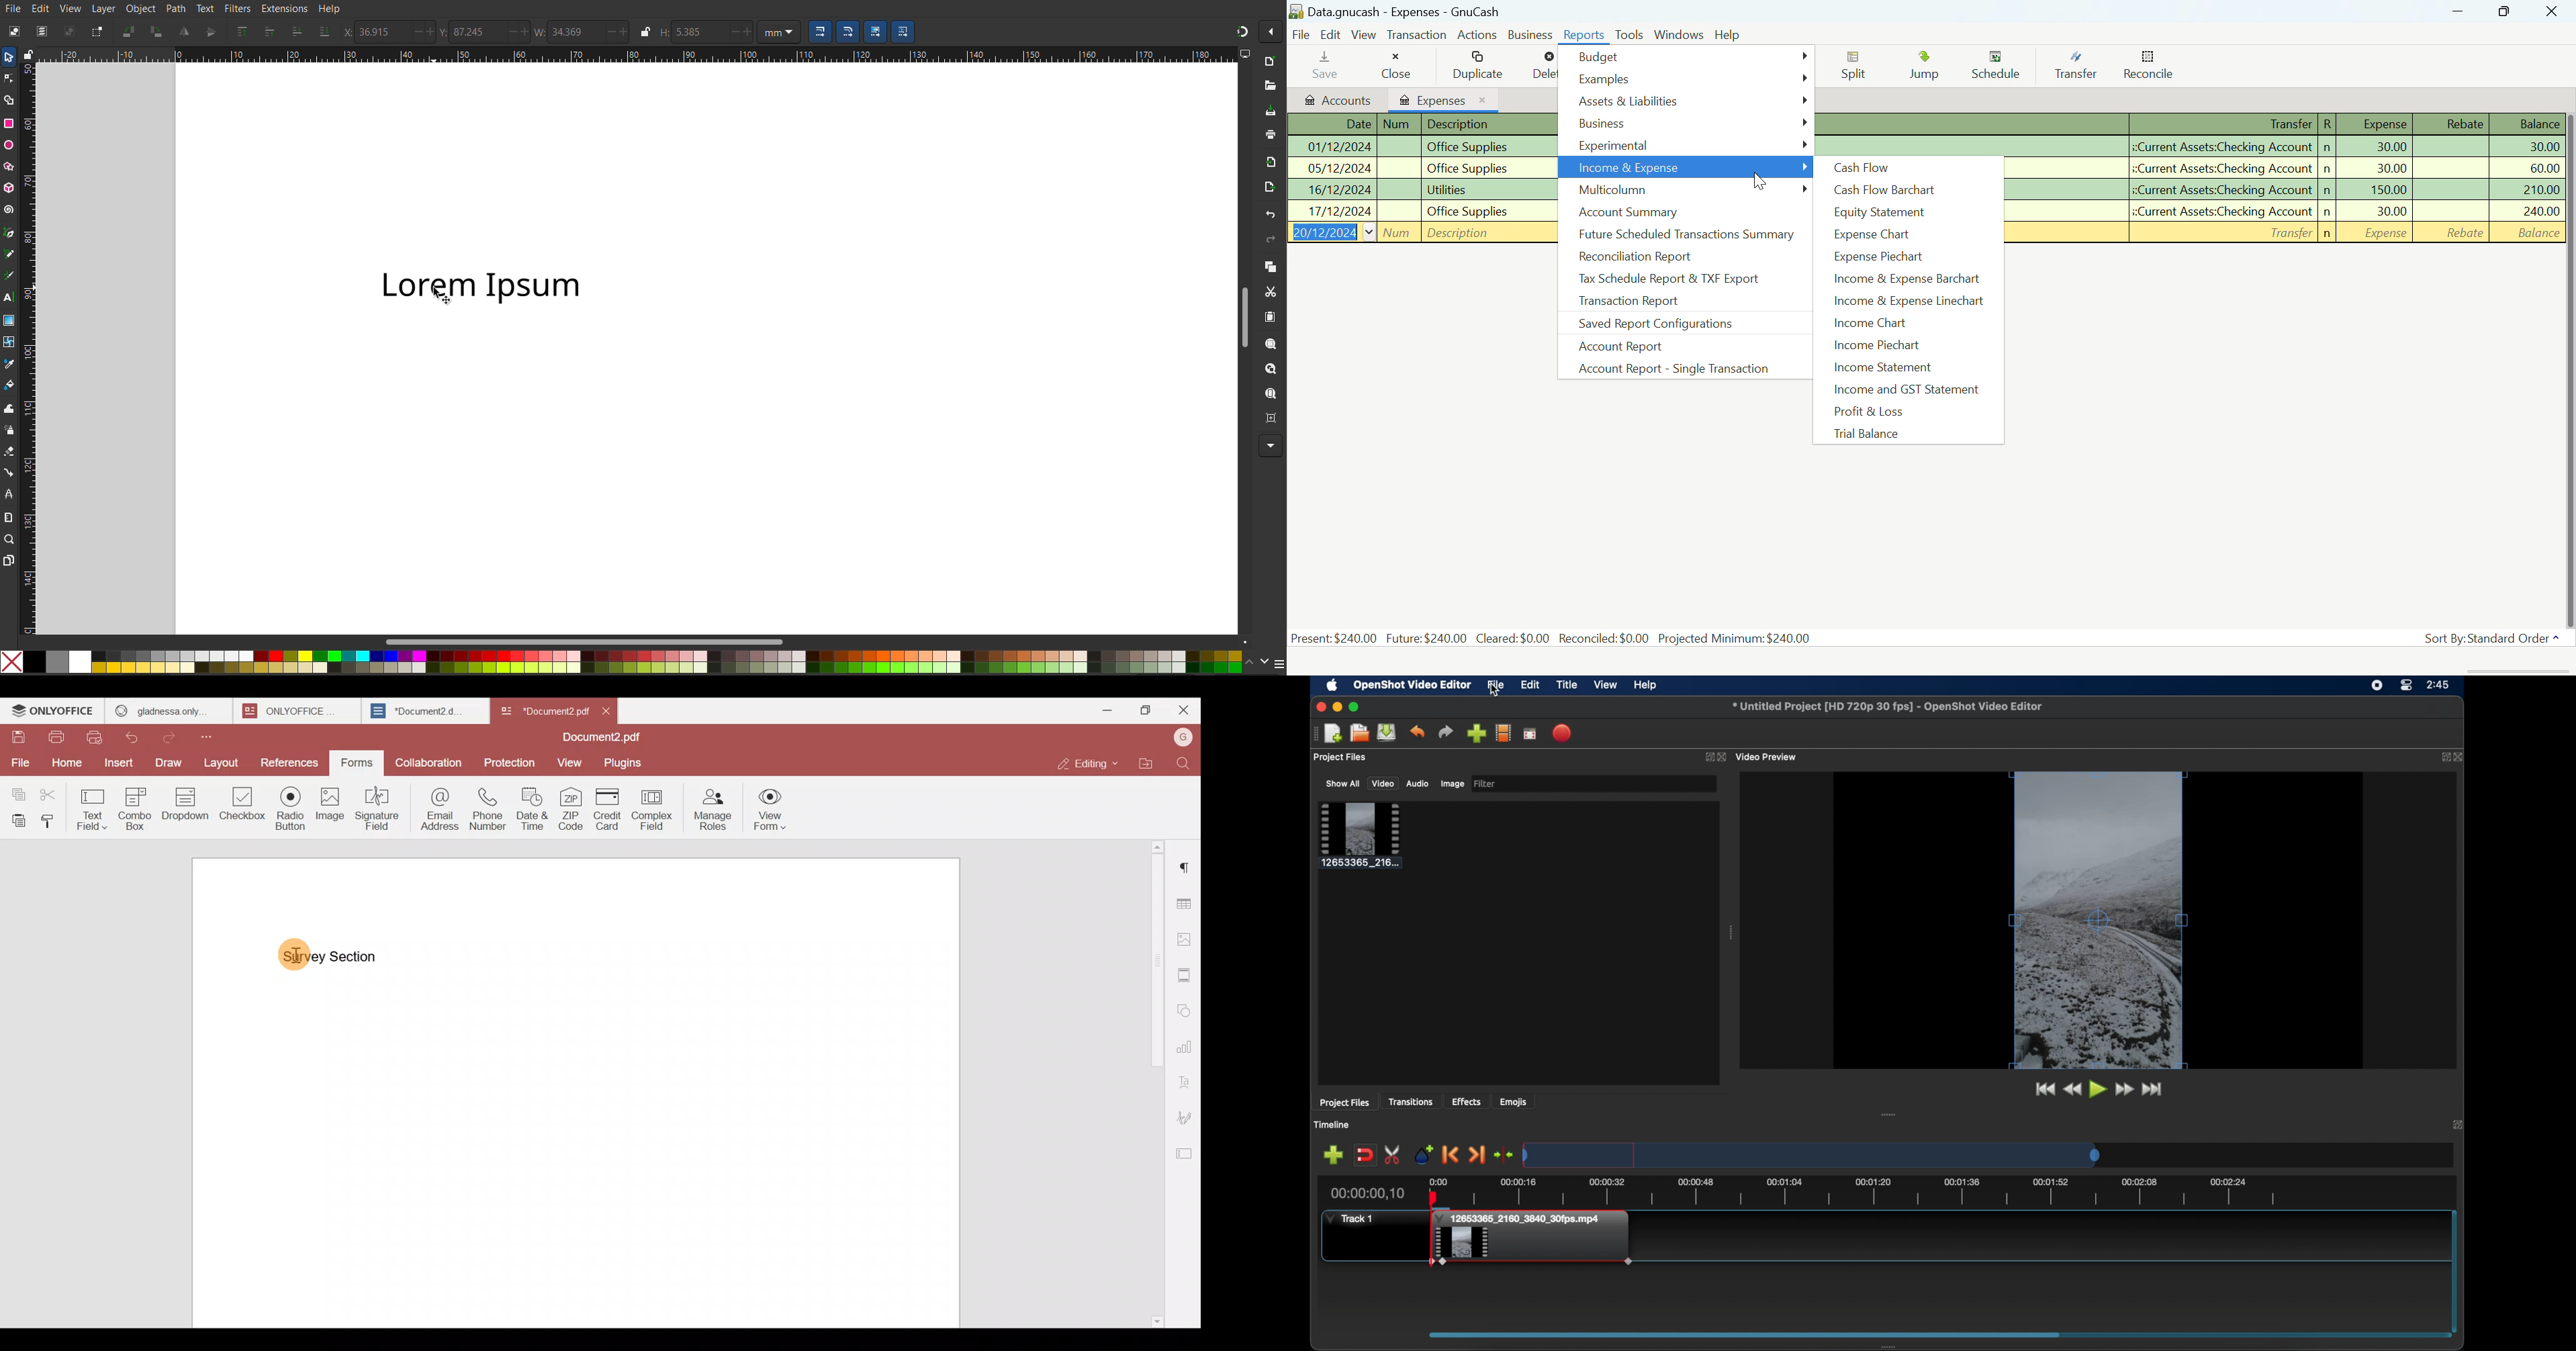  I want to click on Scroll bar, so click(1152, 1080).